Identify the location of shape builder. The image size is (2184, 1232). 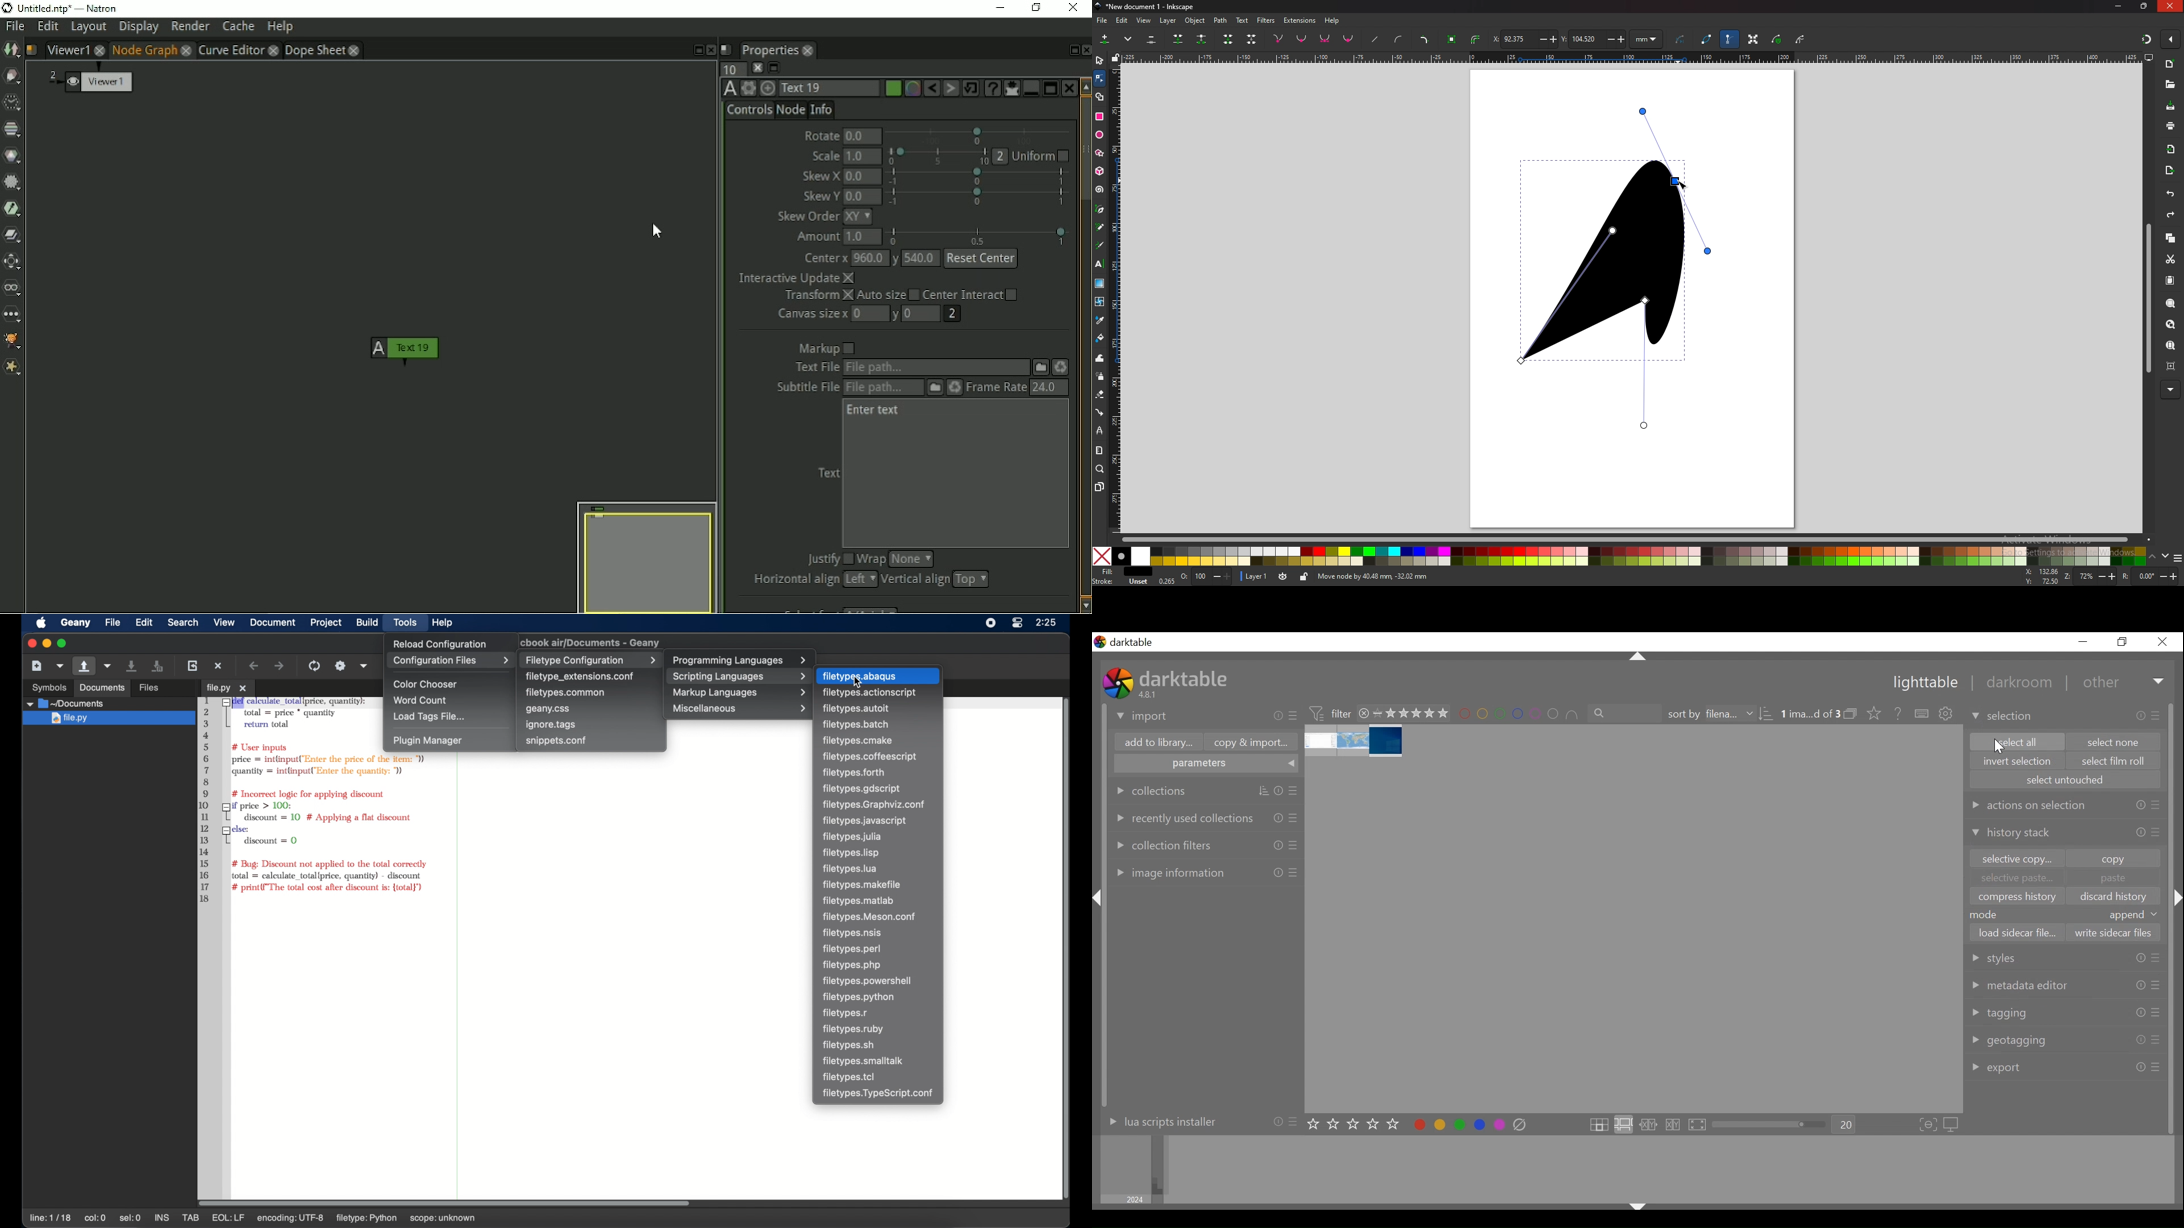
(1100, 97).